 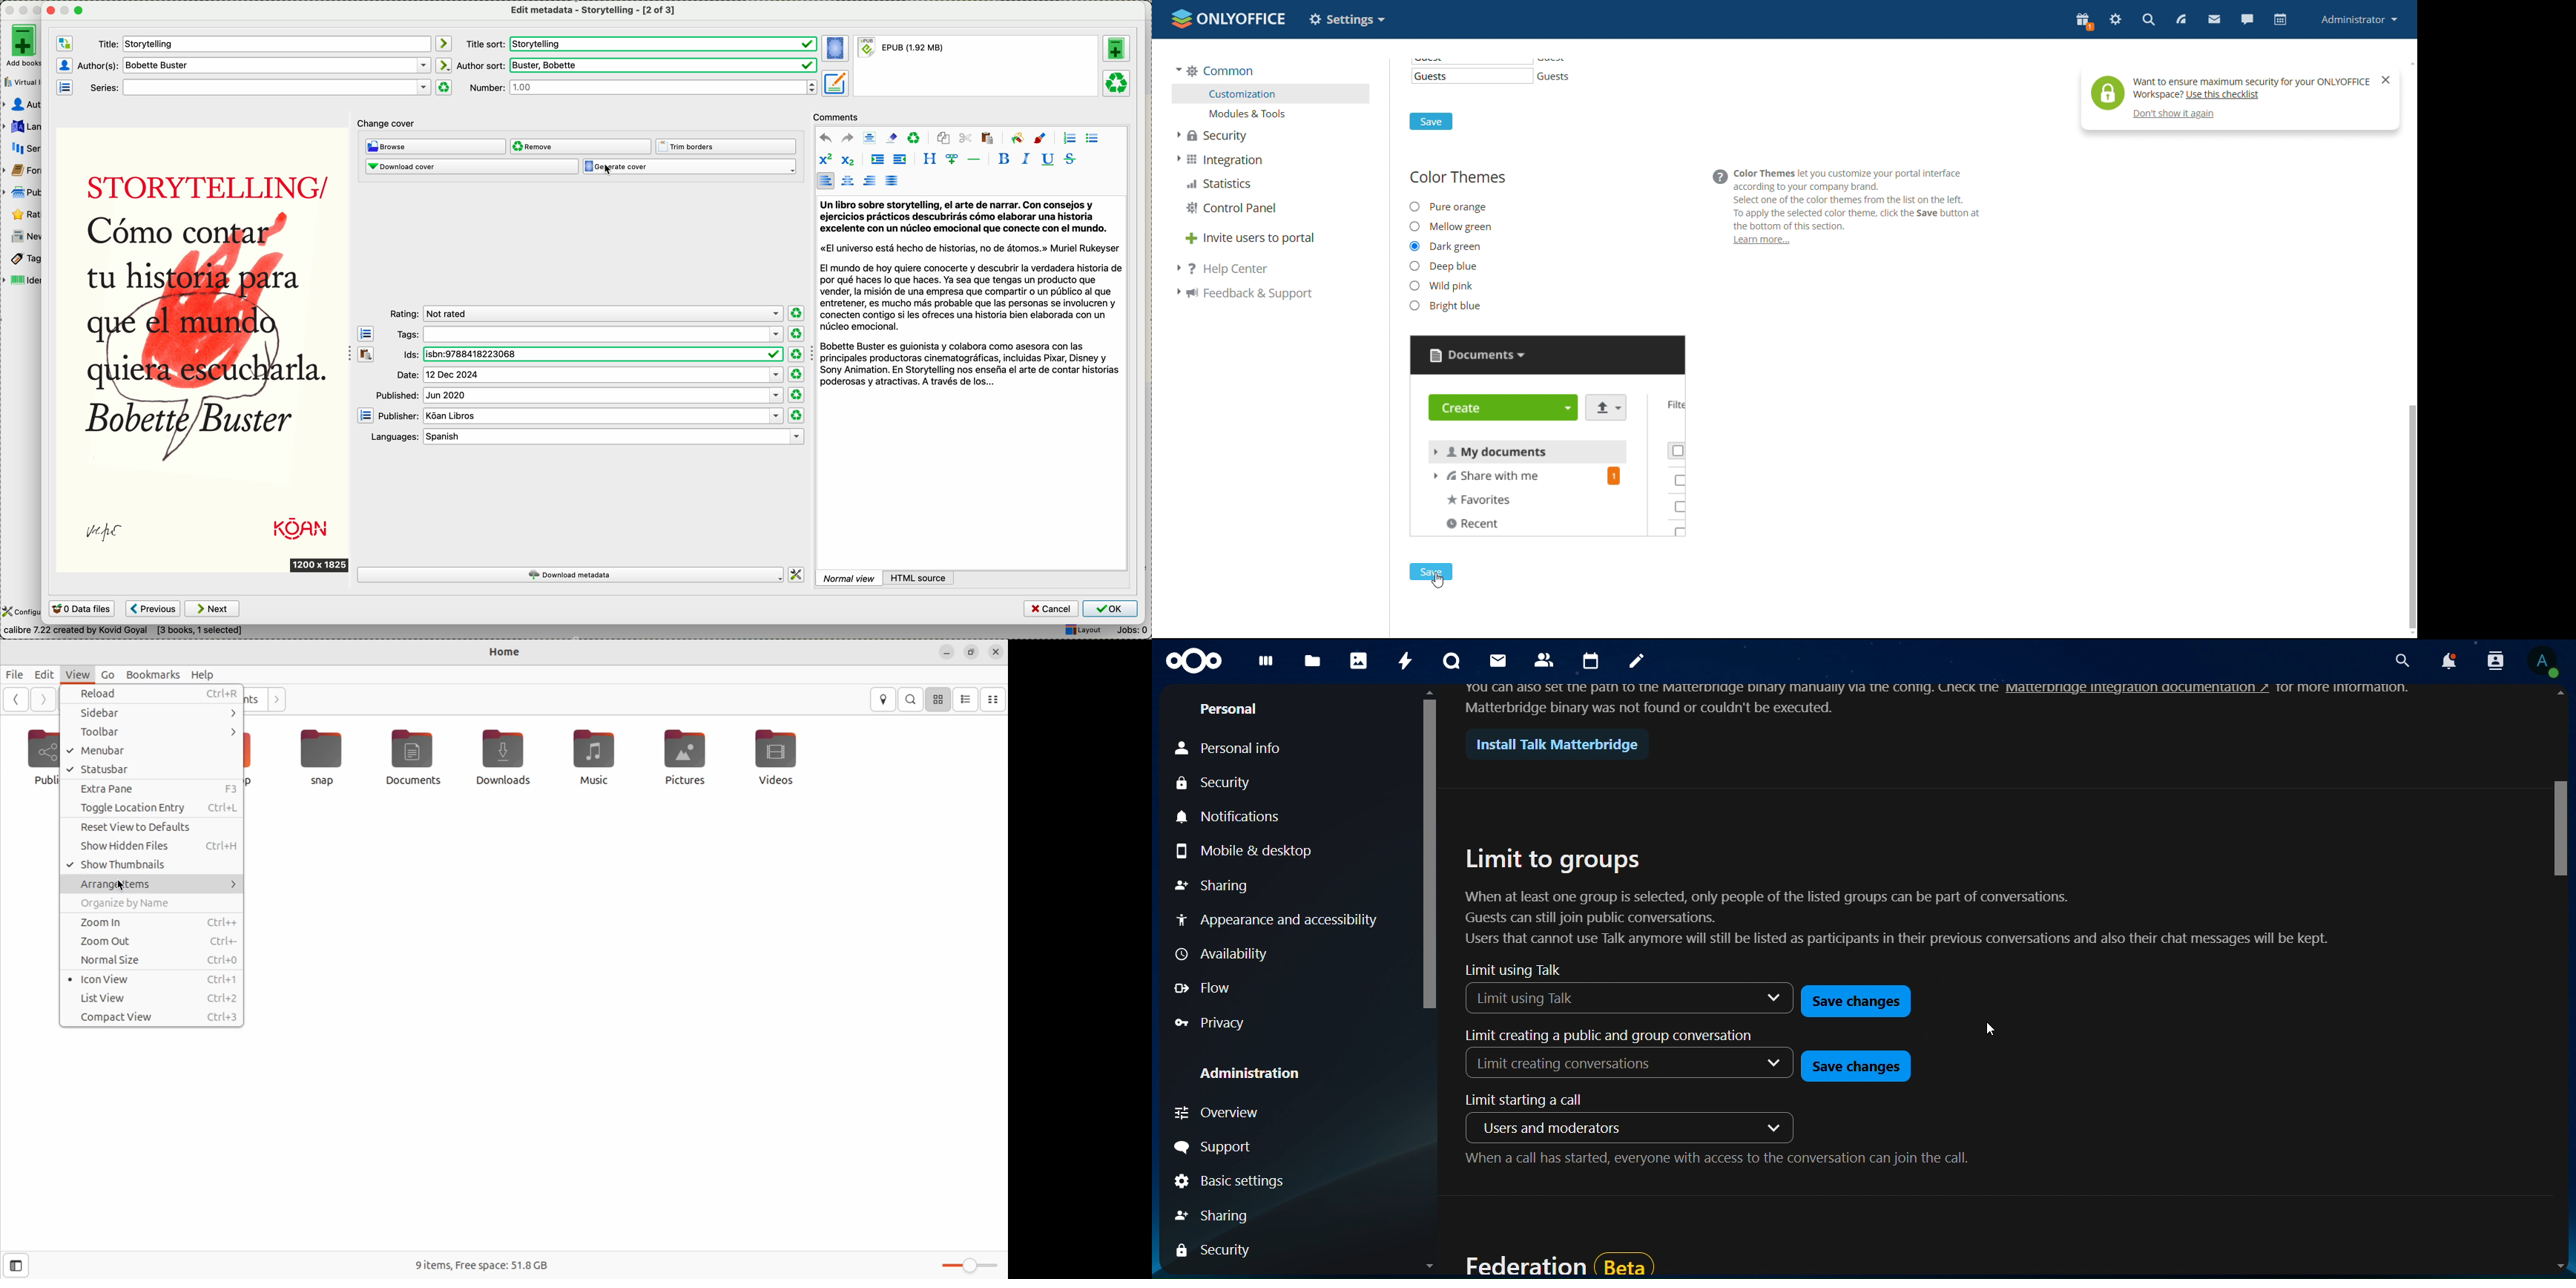 What do you see at coordinates (1445, 306) in the screenshot?
I see `bright blue` at bounding box center [1445, 306].